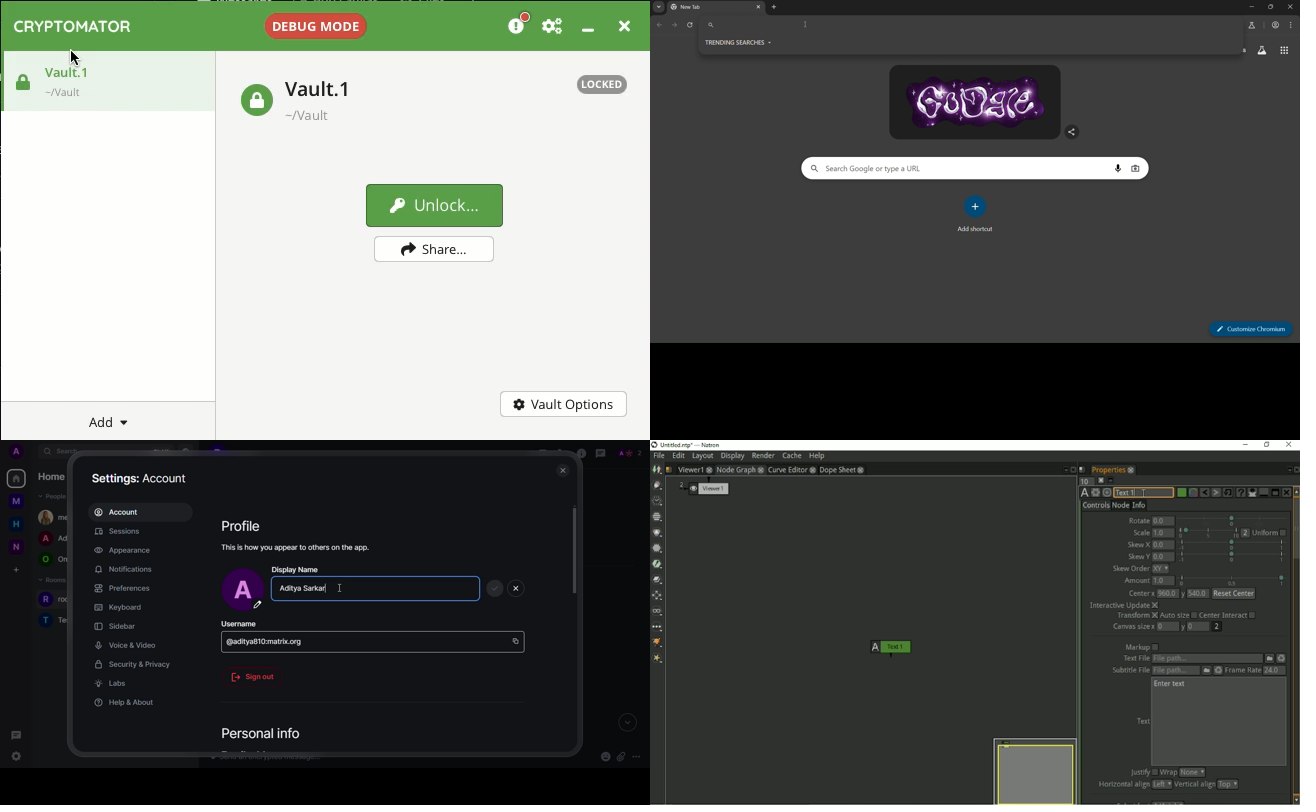  What do you see at coordinates (123, 645) in the screenshot?
I see `voice & video` at bounding box center [123, 645].